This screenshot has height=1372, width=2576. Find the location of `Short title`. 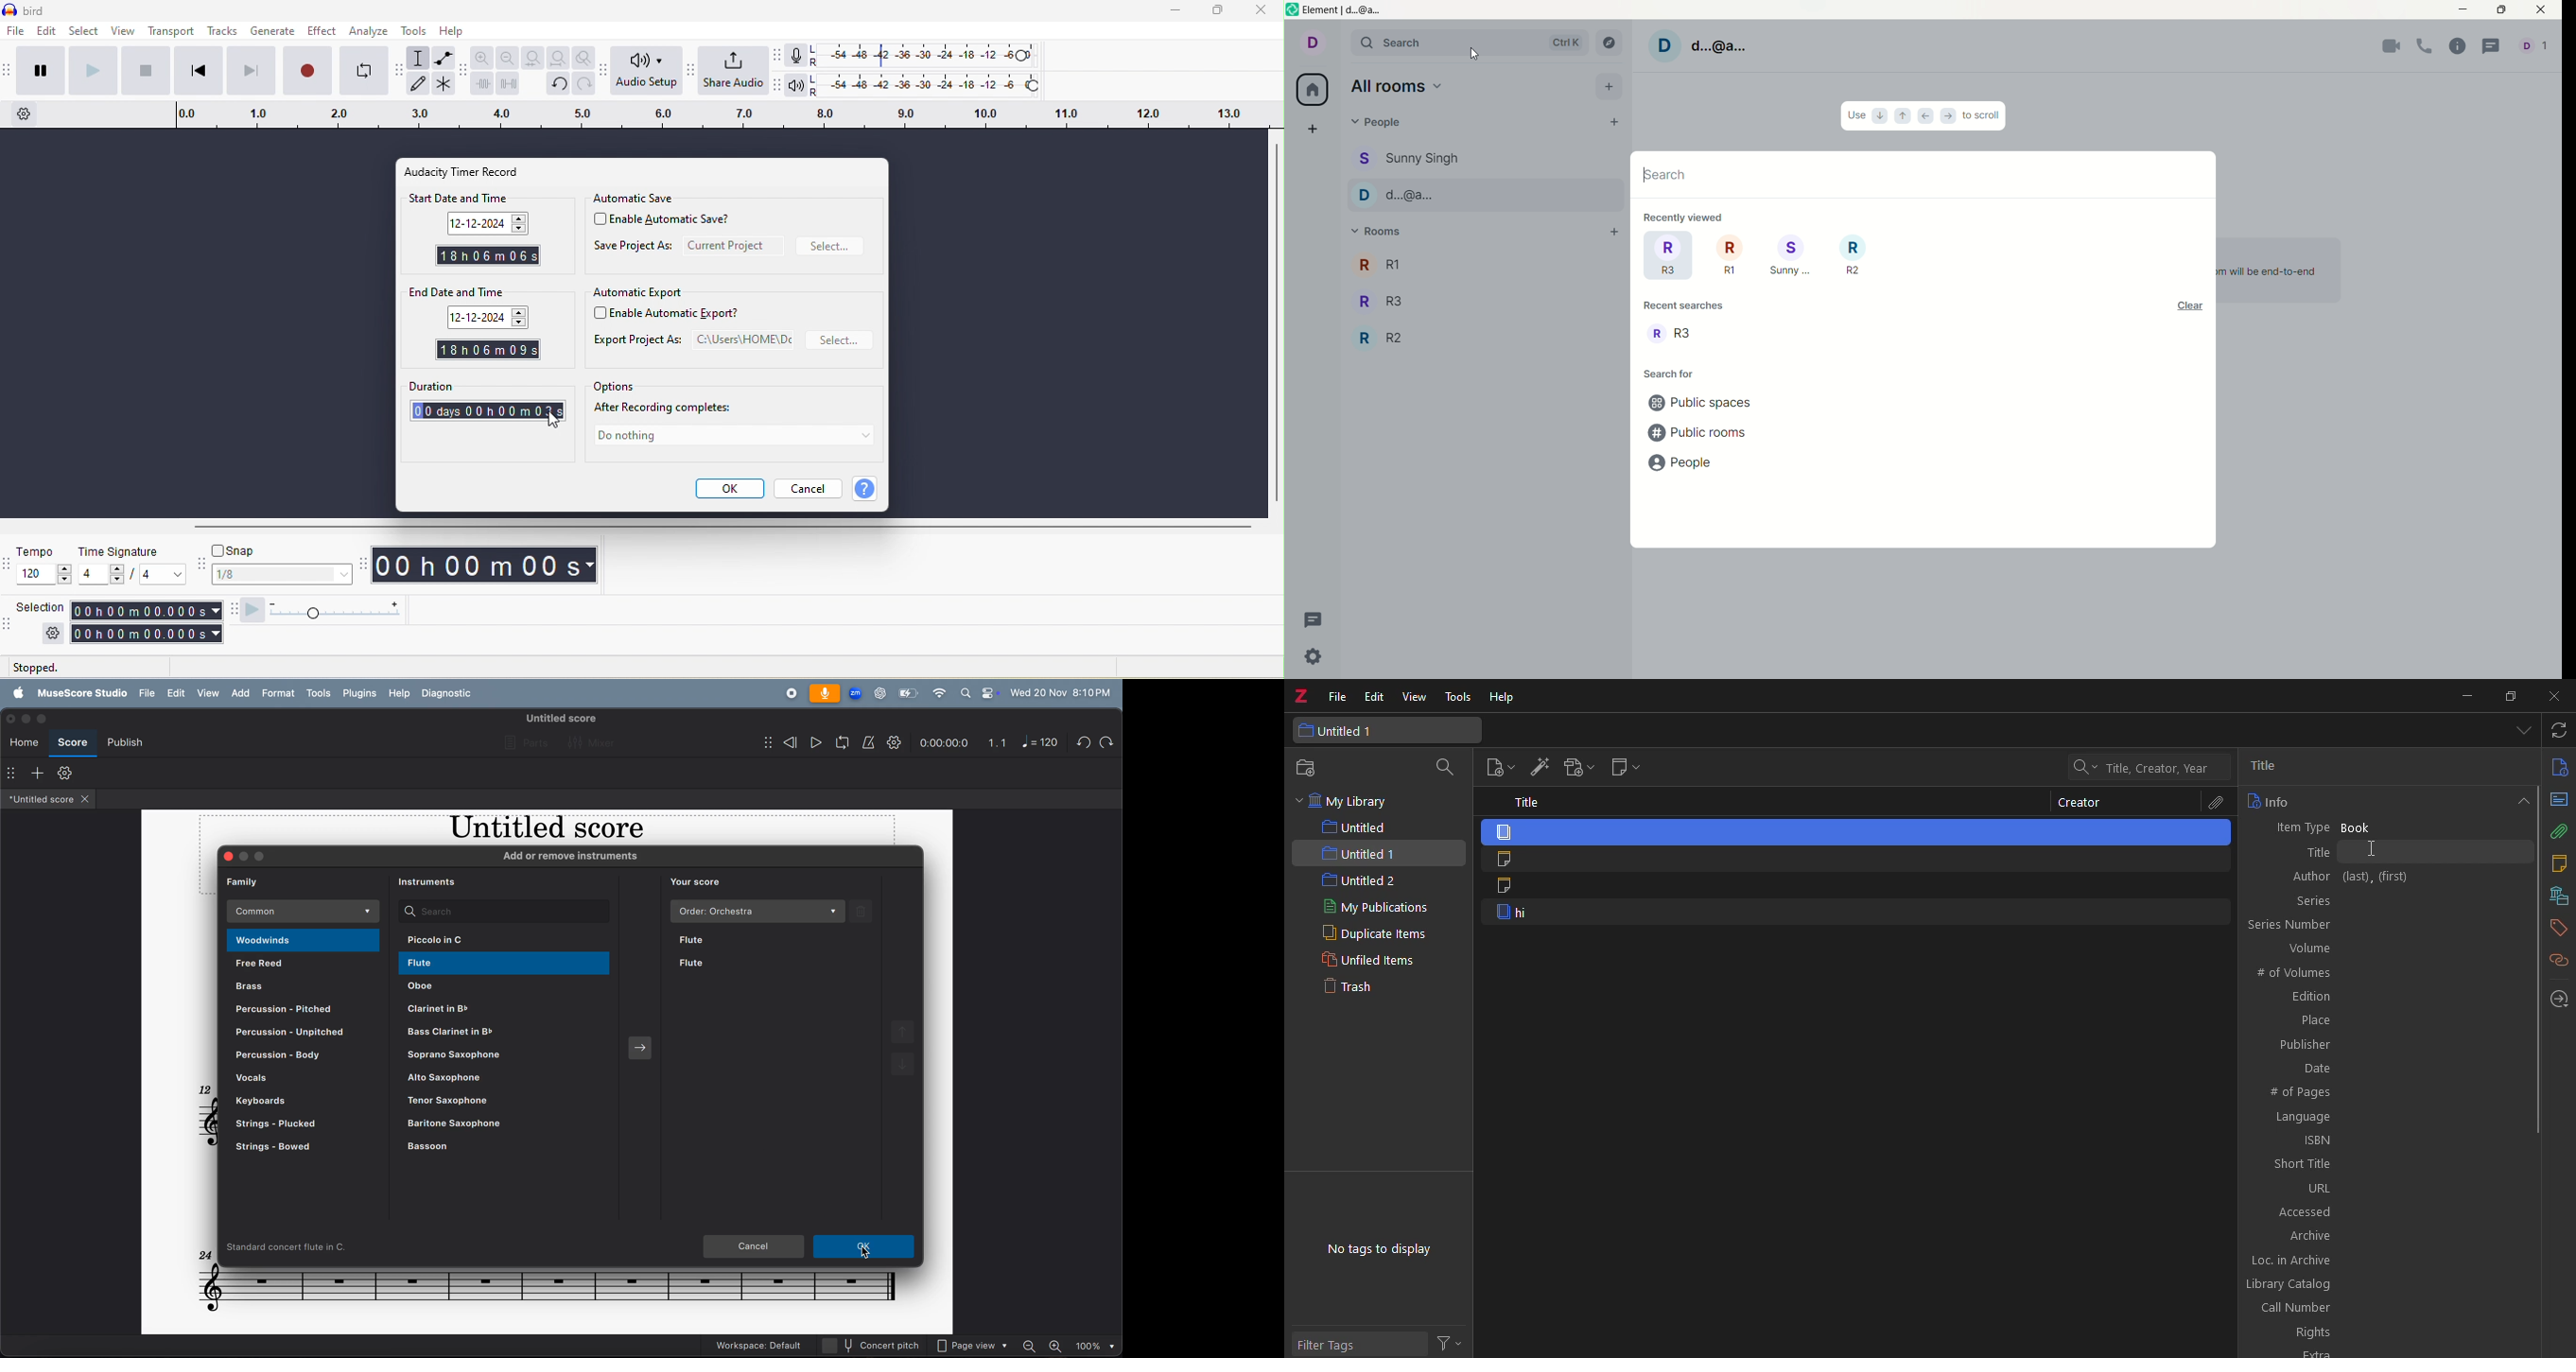

Short title is located at coordinates (2387, 1164).